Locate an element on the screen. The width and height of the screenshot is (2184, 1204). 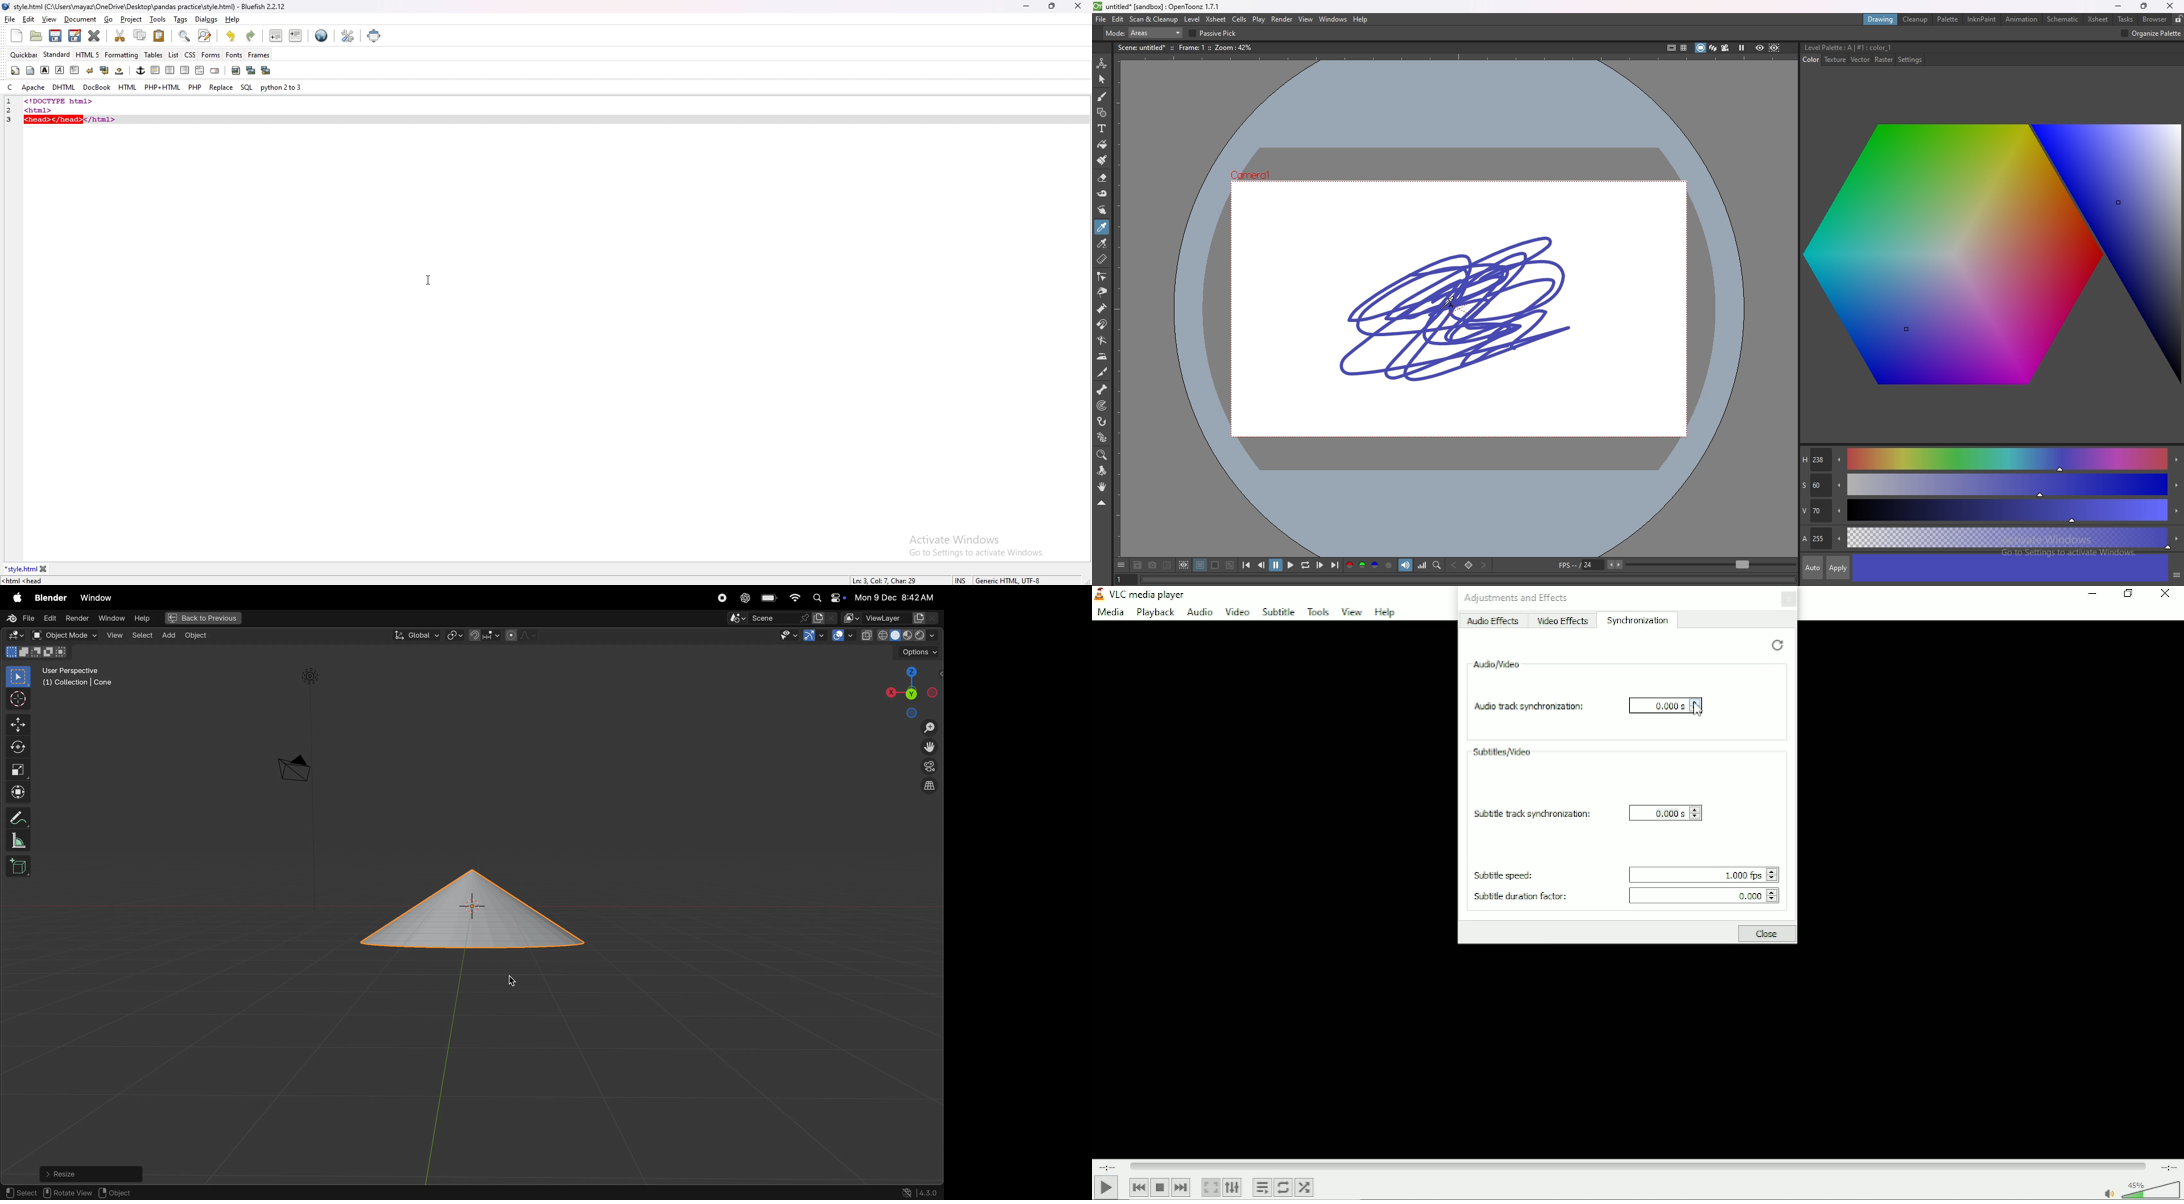
define sub camera is located at coordinates (1184, 565).